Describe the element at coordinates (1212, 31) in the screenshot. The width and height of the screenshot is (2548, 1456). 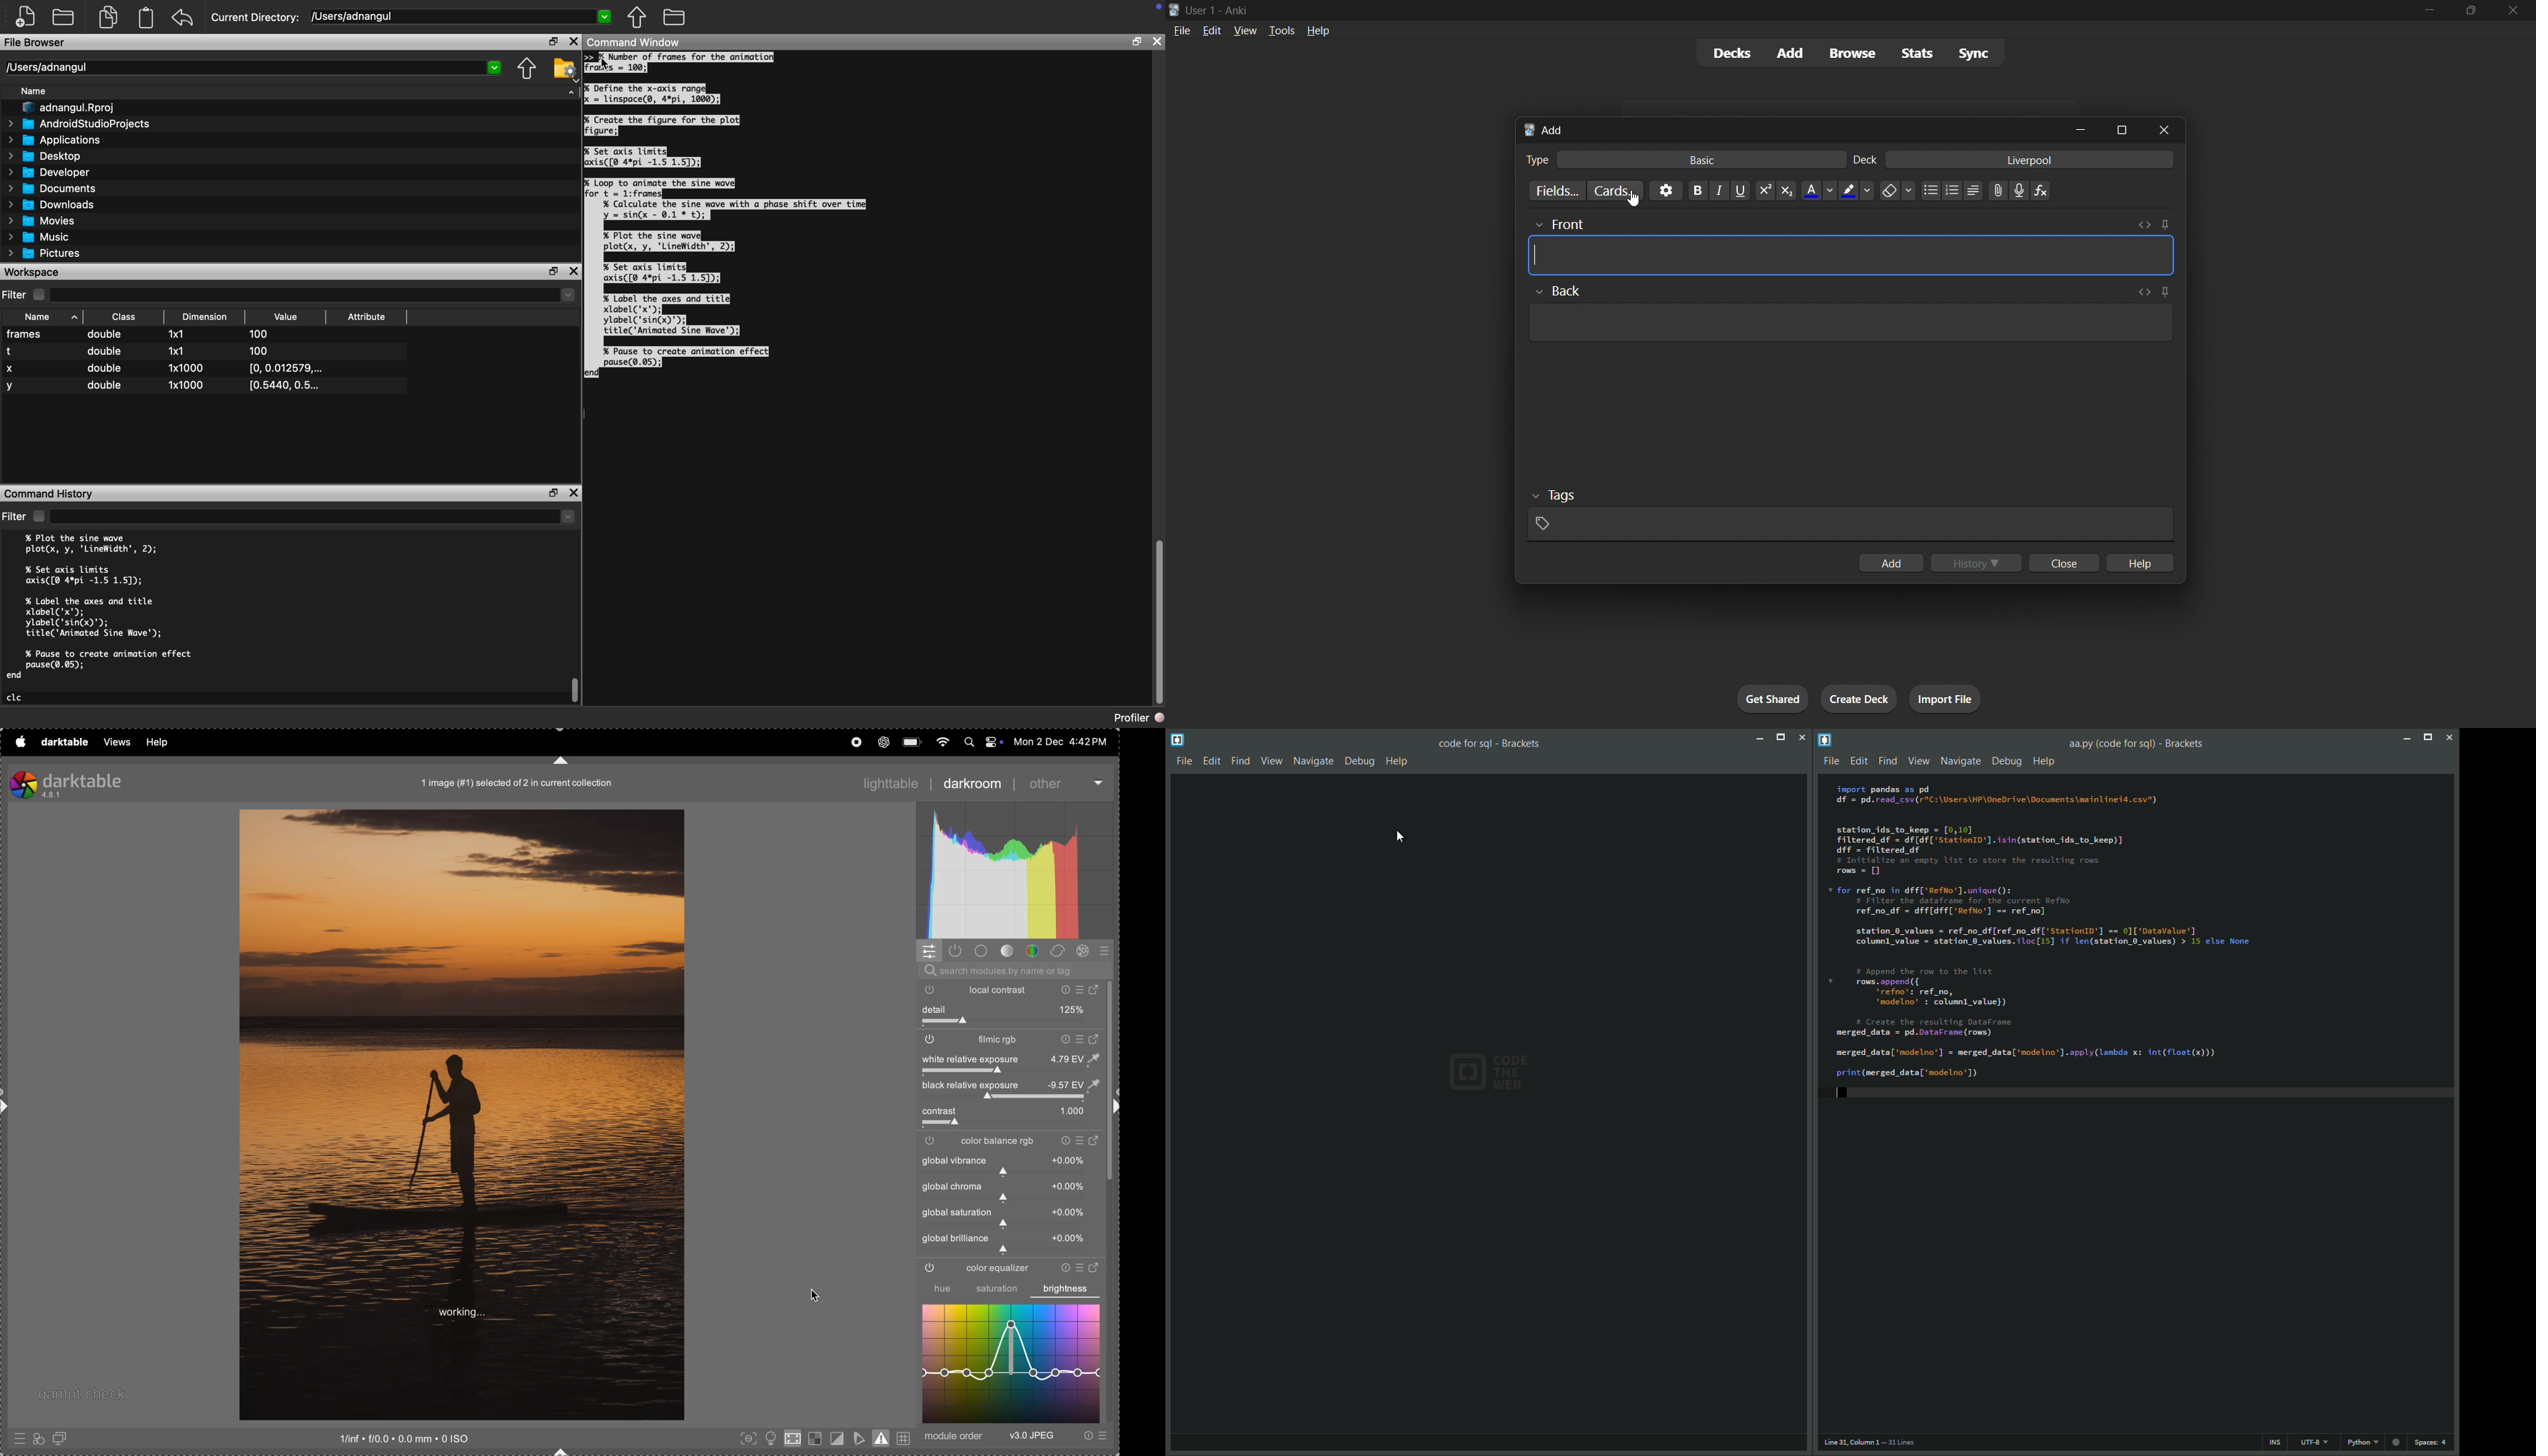
I see `edit` at that location.